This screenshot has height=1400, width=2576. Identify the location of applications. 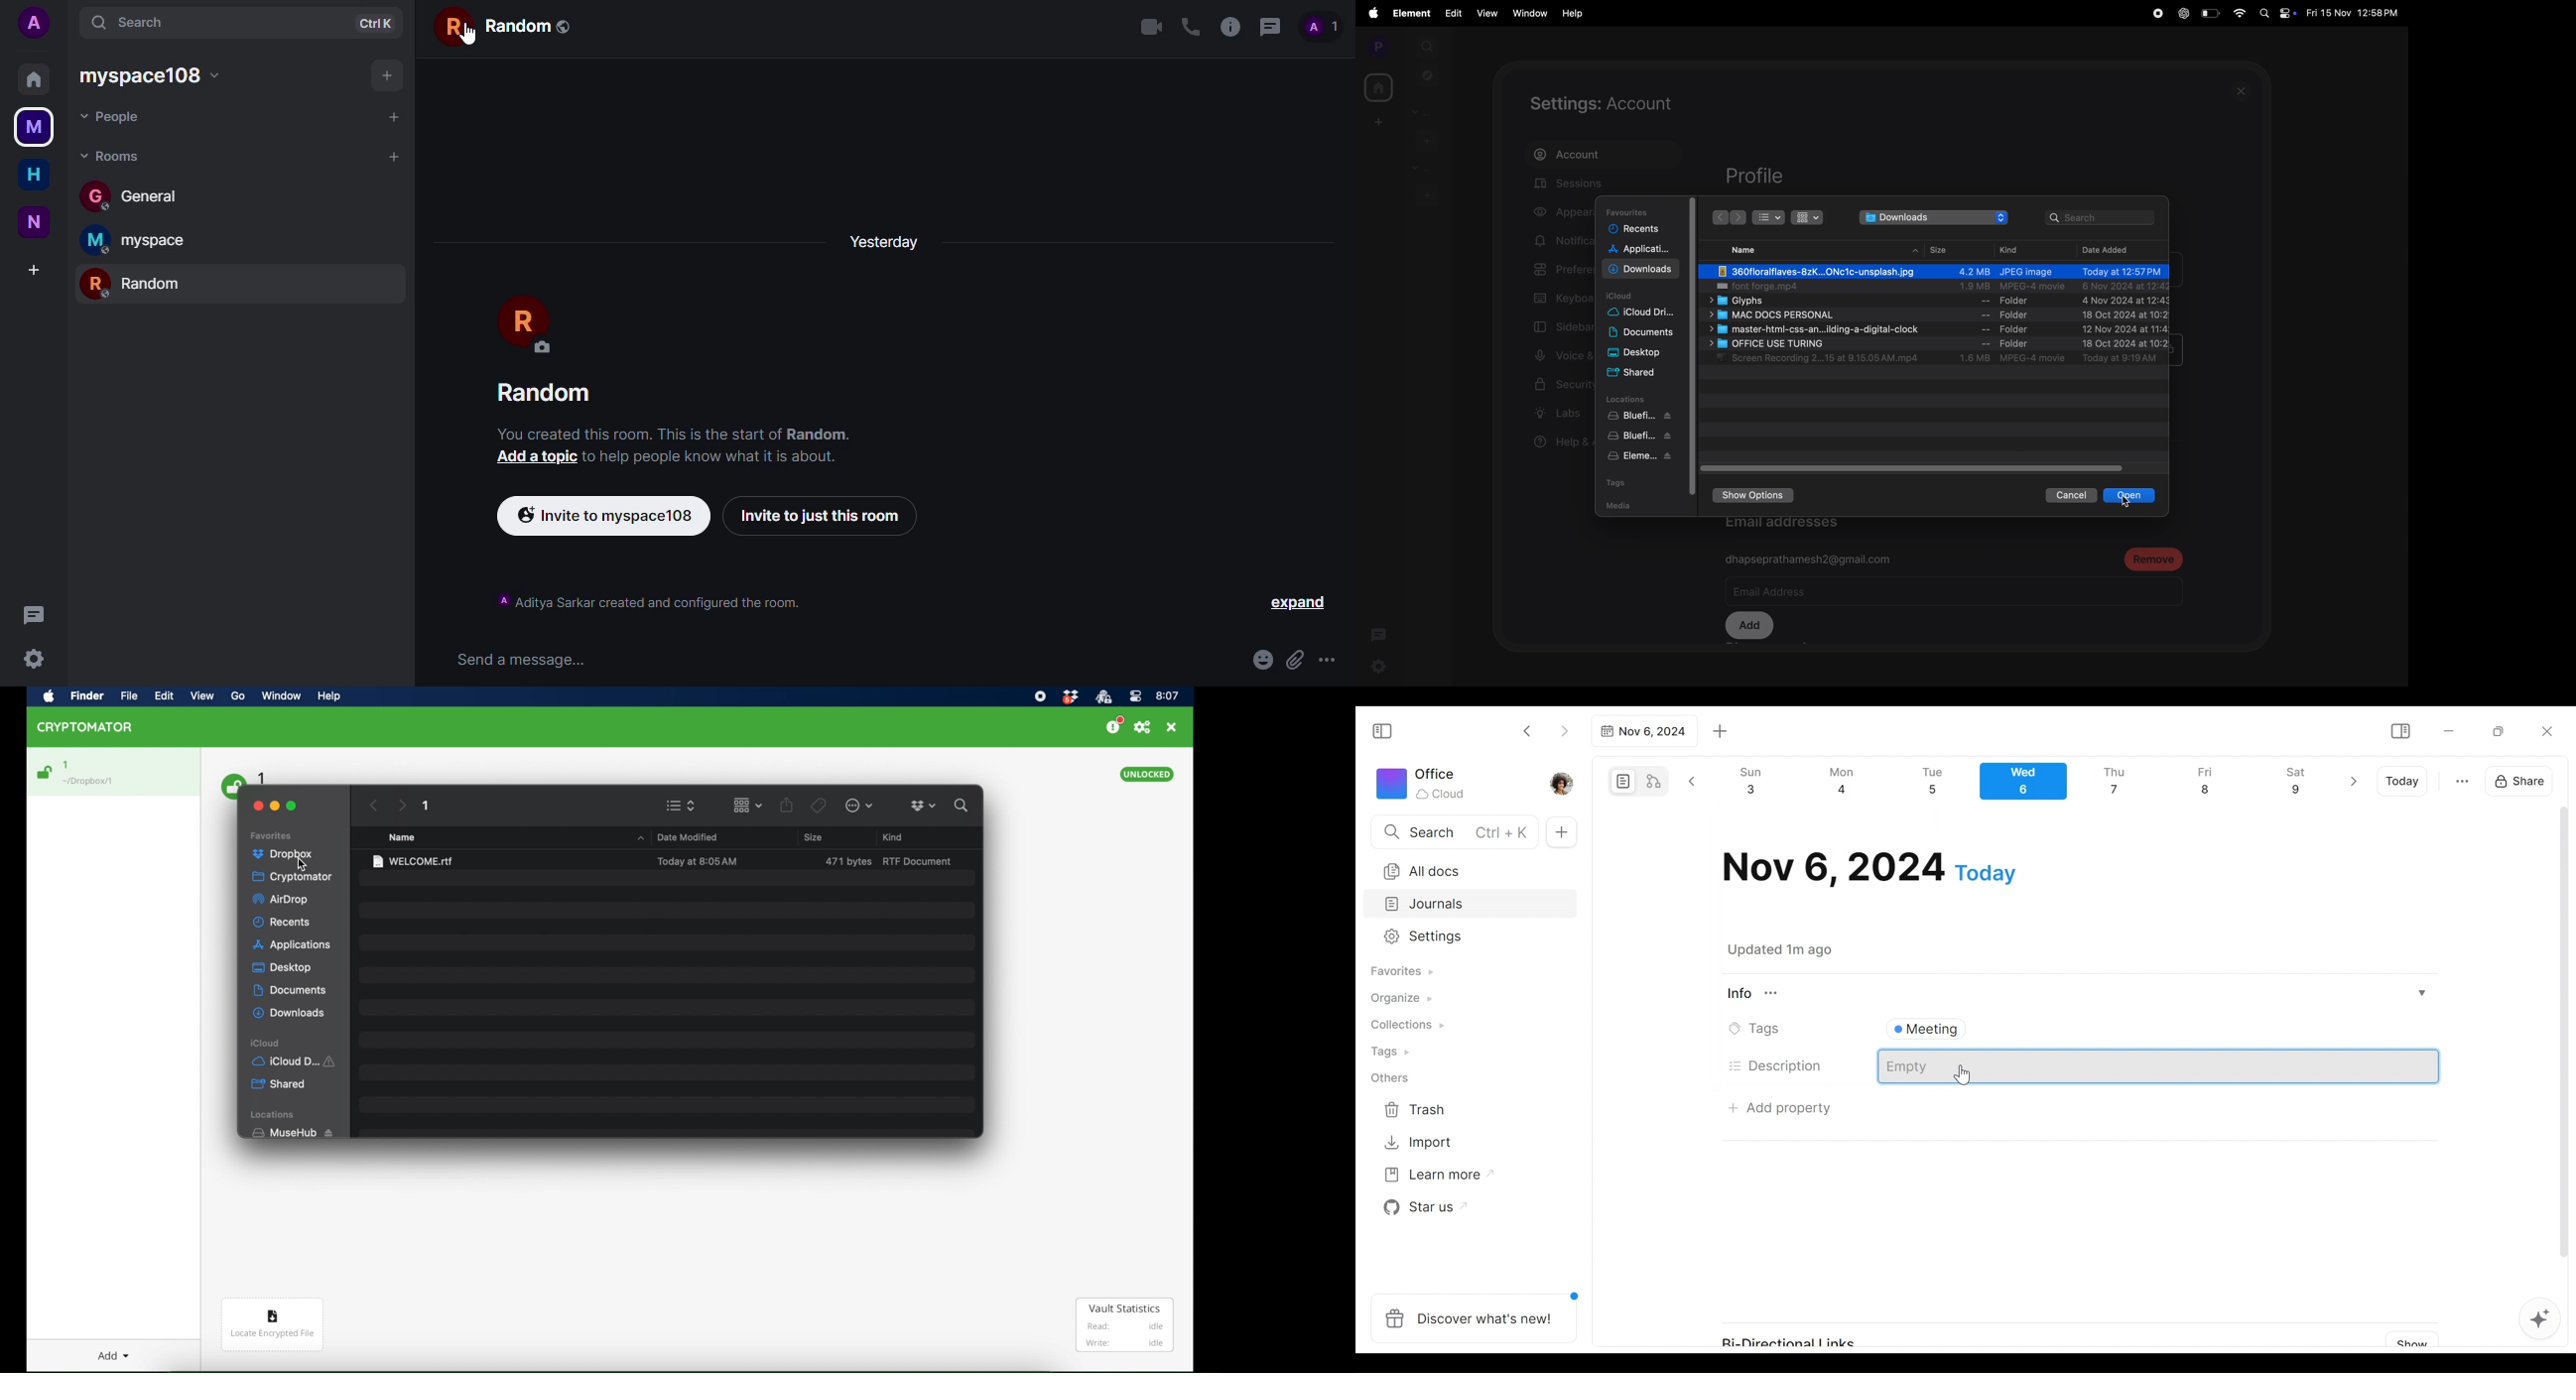
(1641, 251).